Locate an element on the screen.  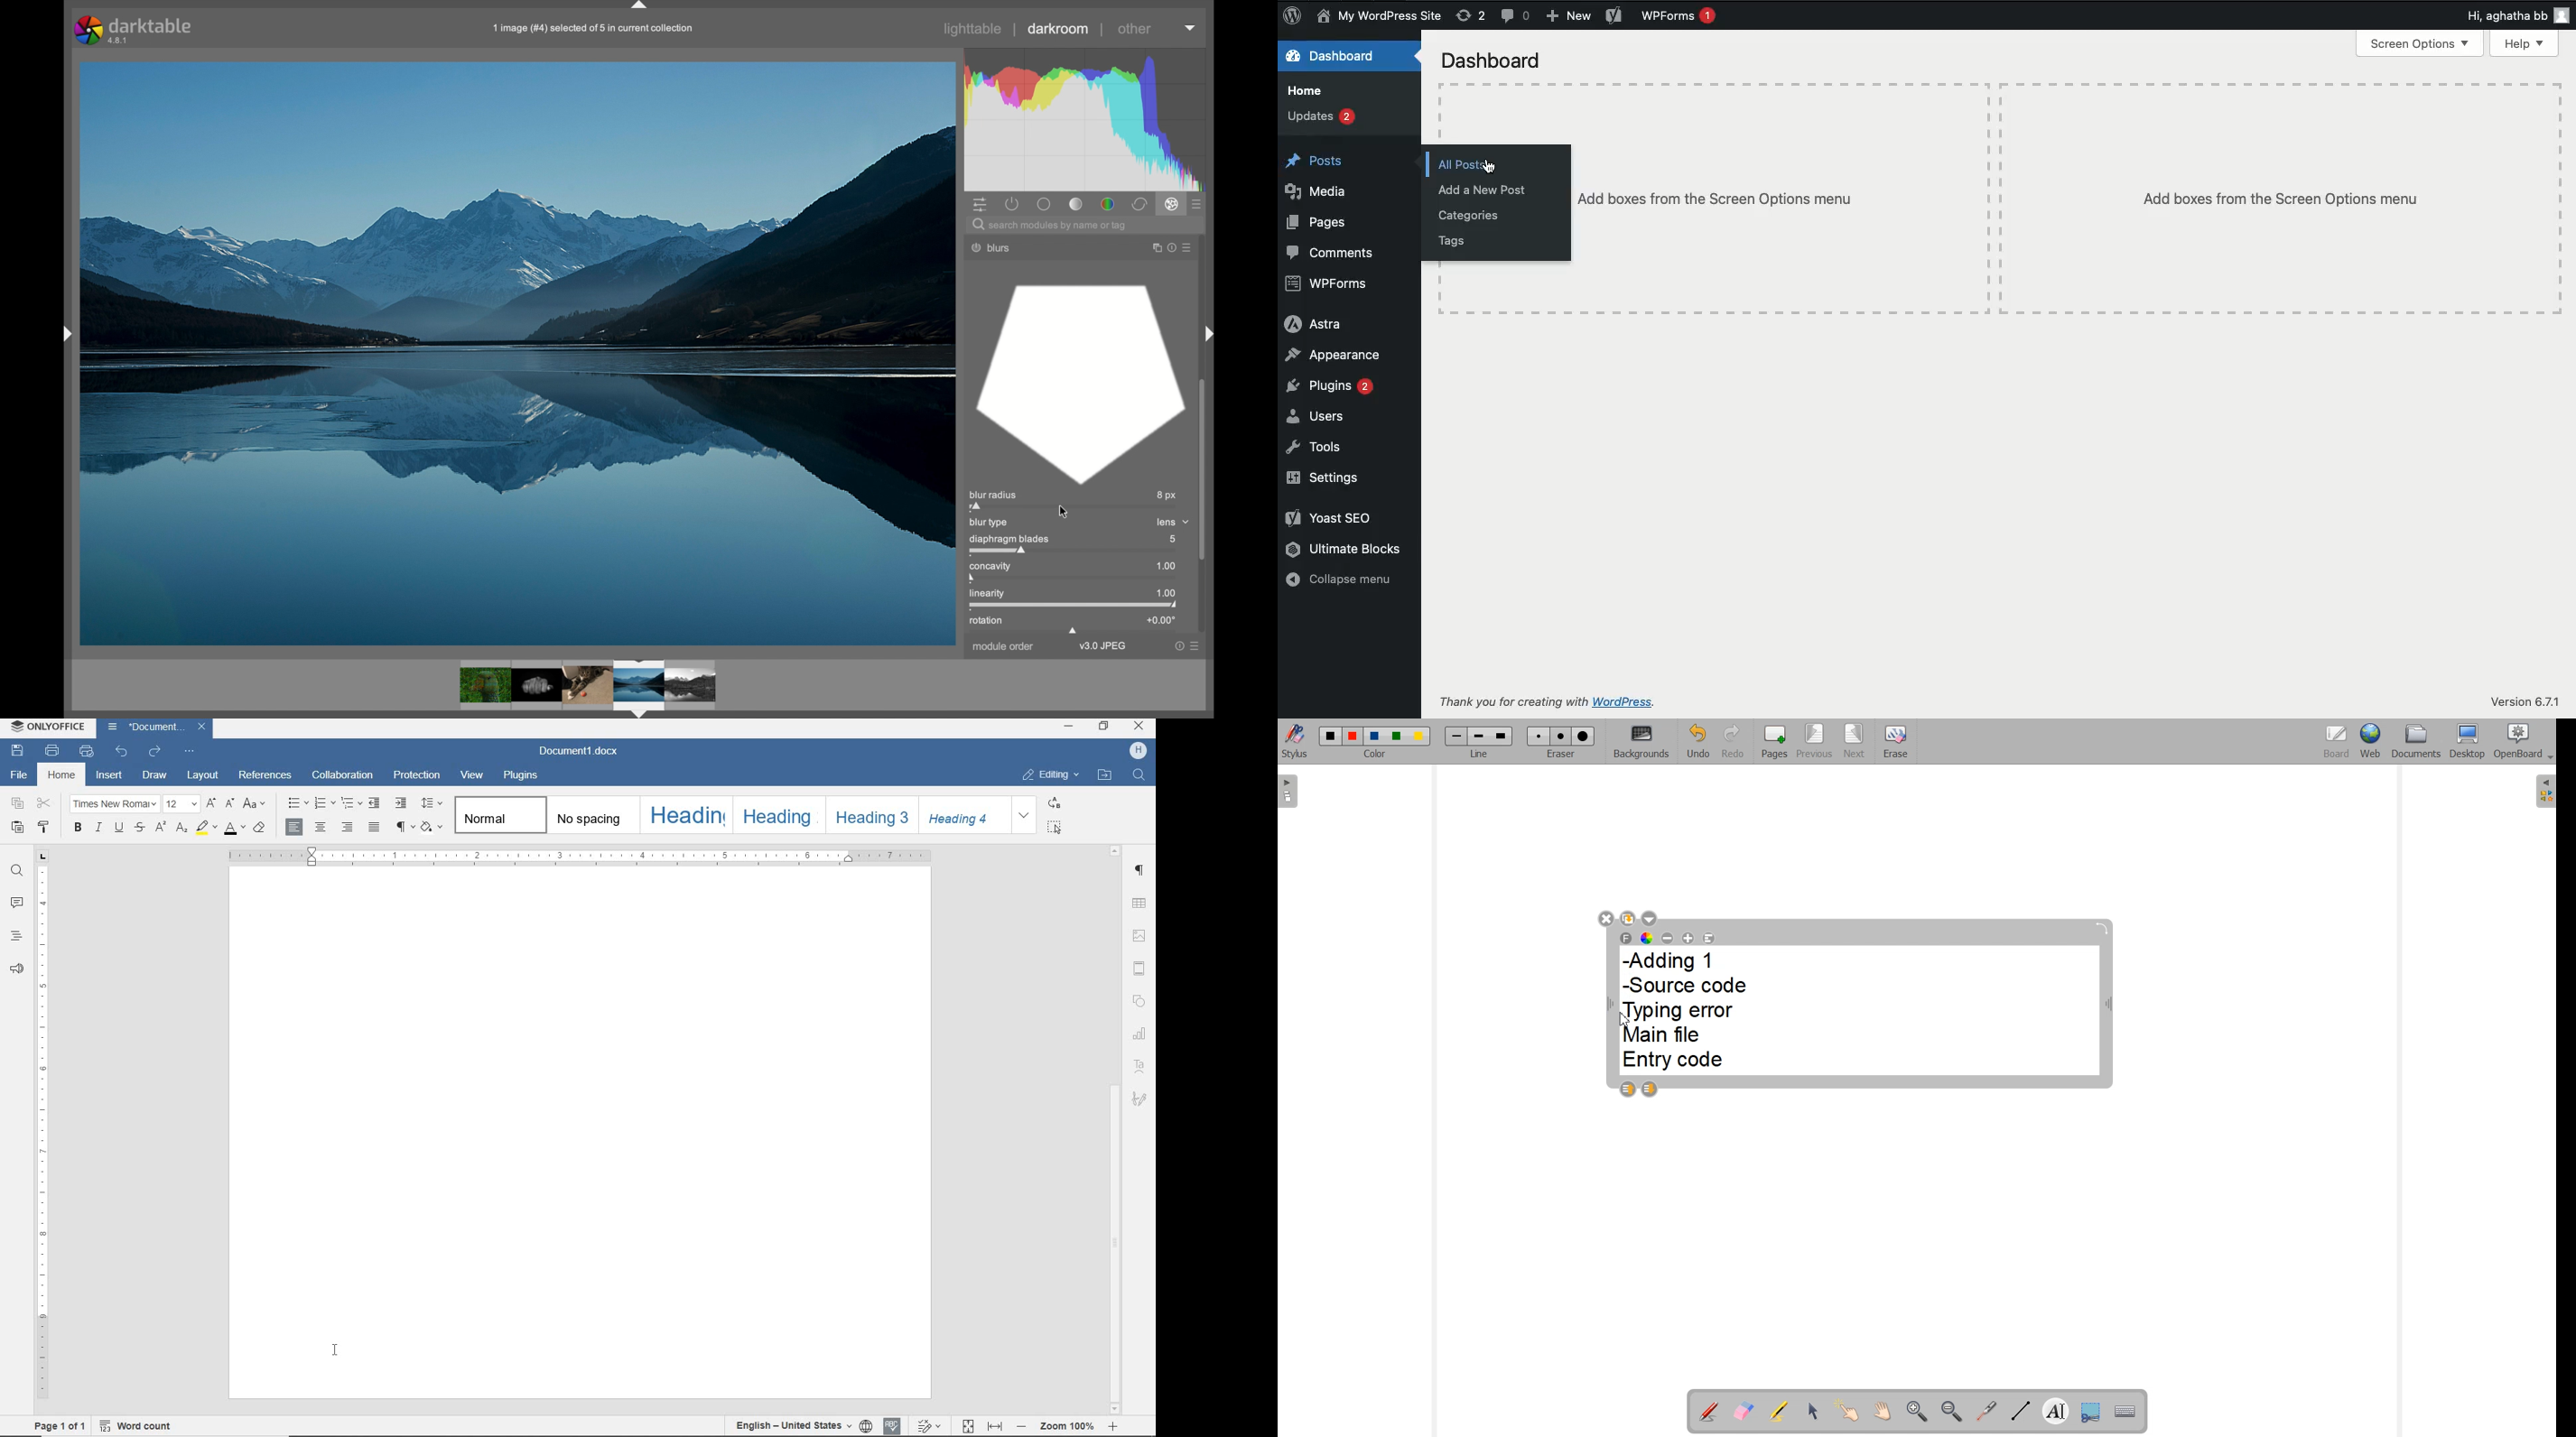
blur  type is located at coordinates (990, 523).